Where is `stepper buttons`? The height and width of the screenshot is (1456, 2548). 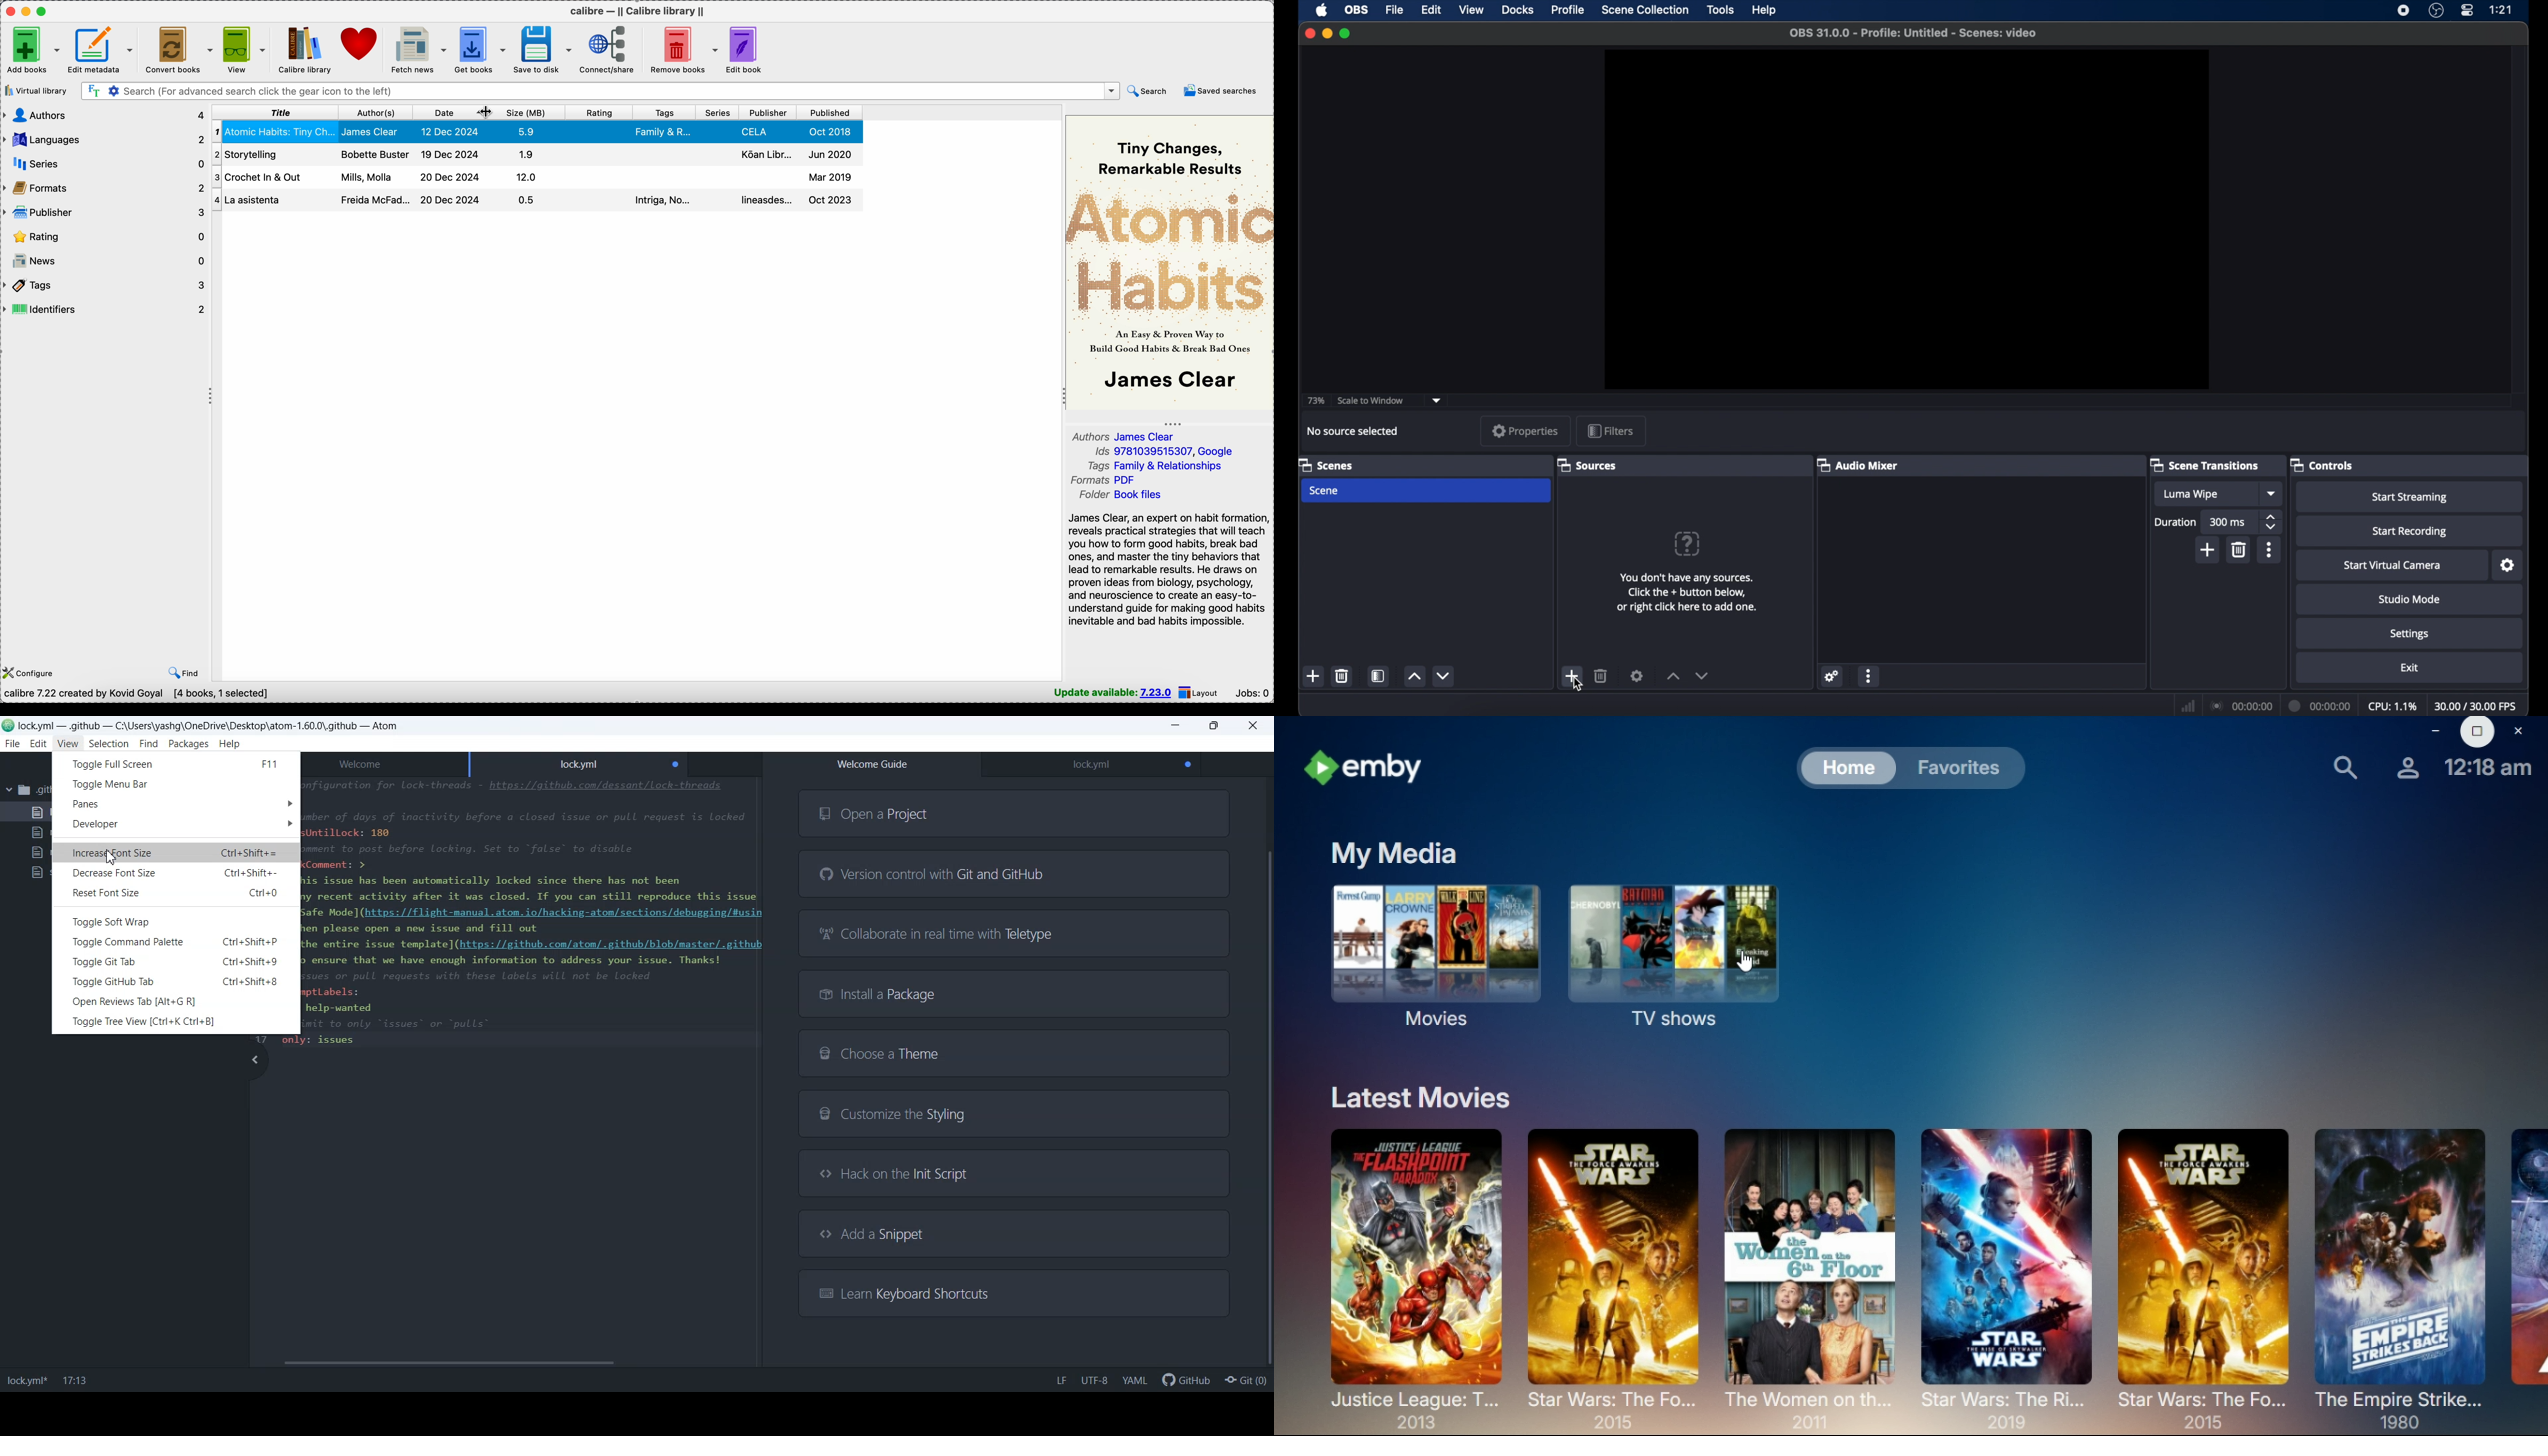
stepper buttons is located at coordinates (2272, 523).